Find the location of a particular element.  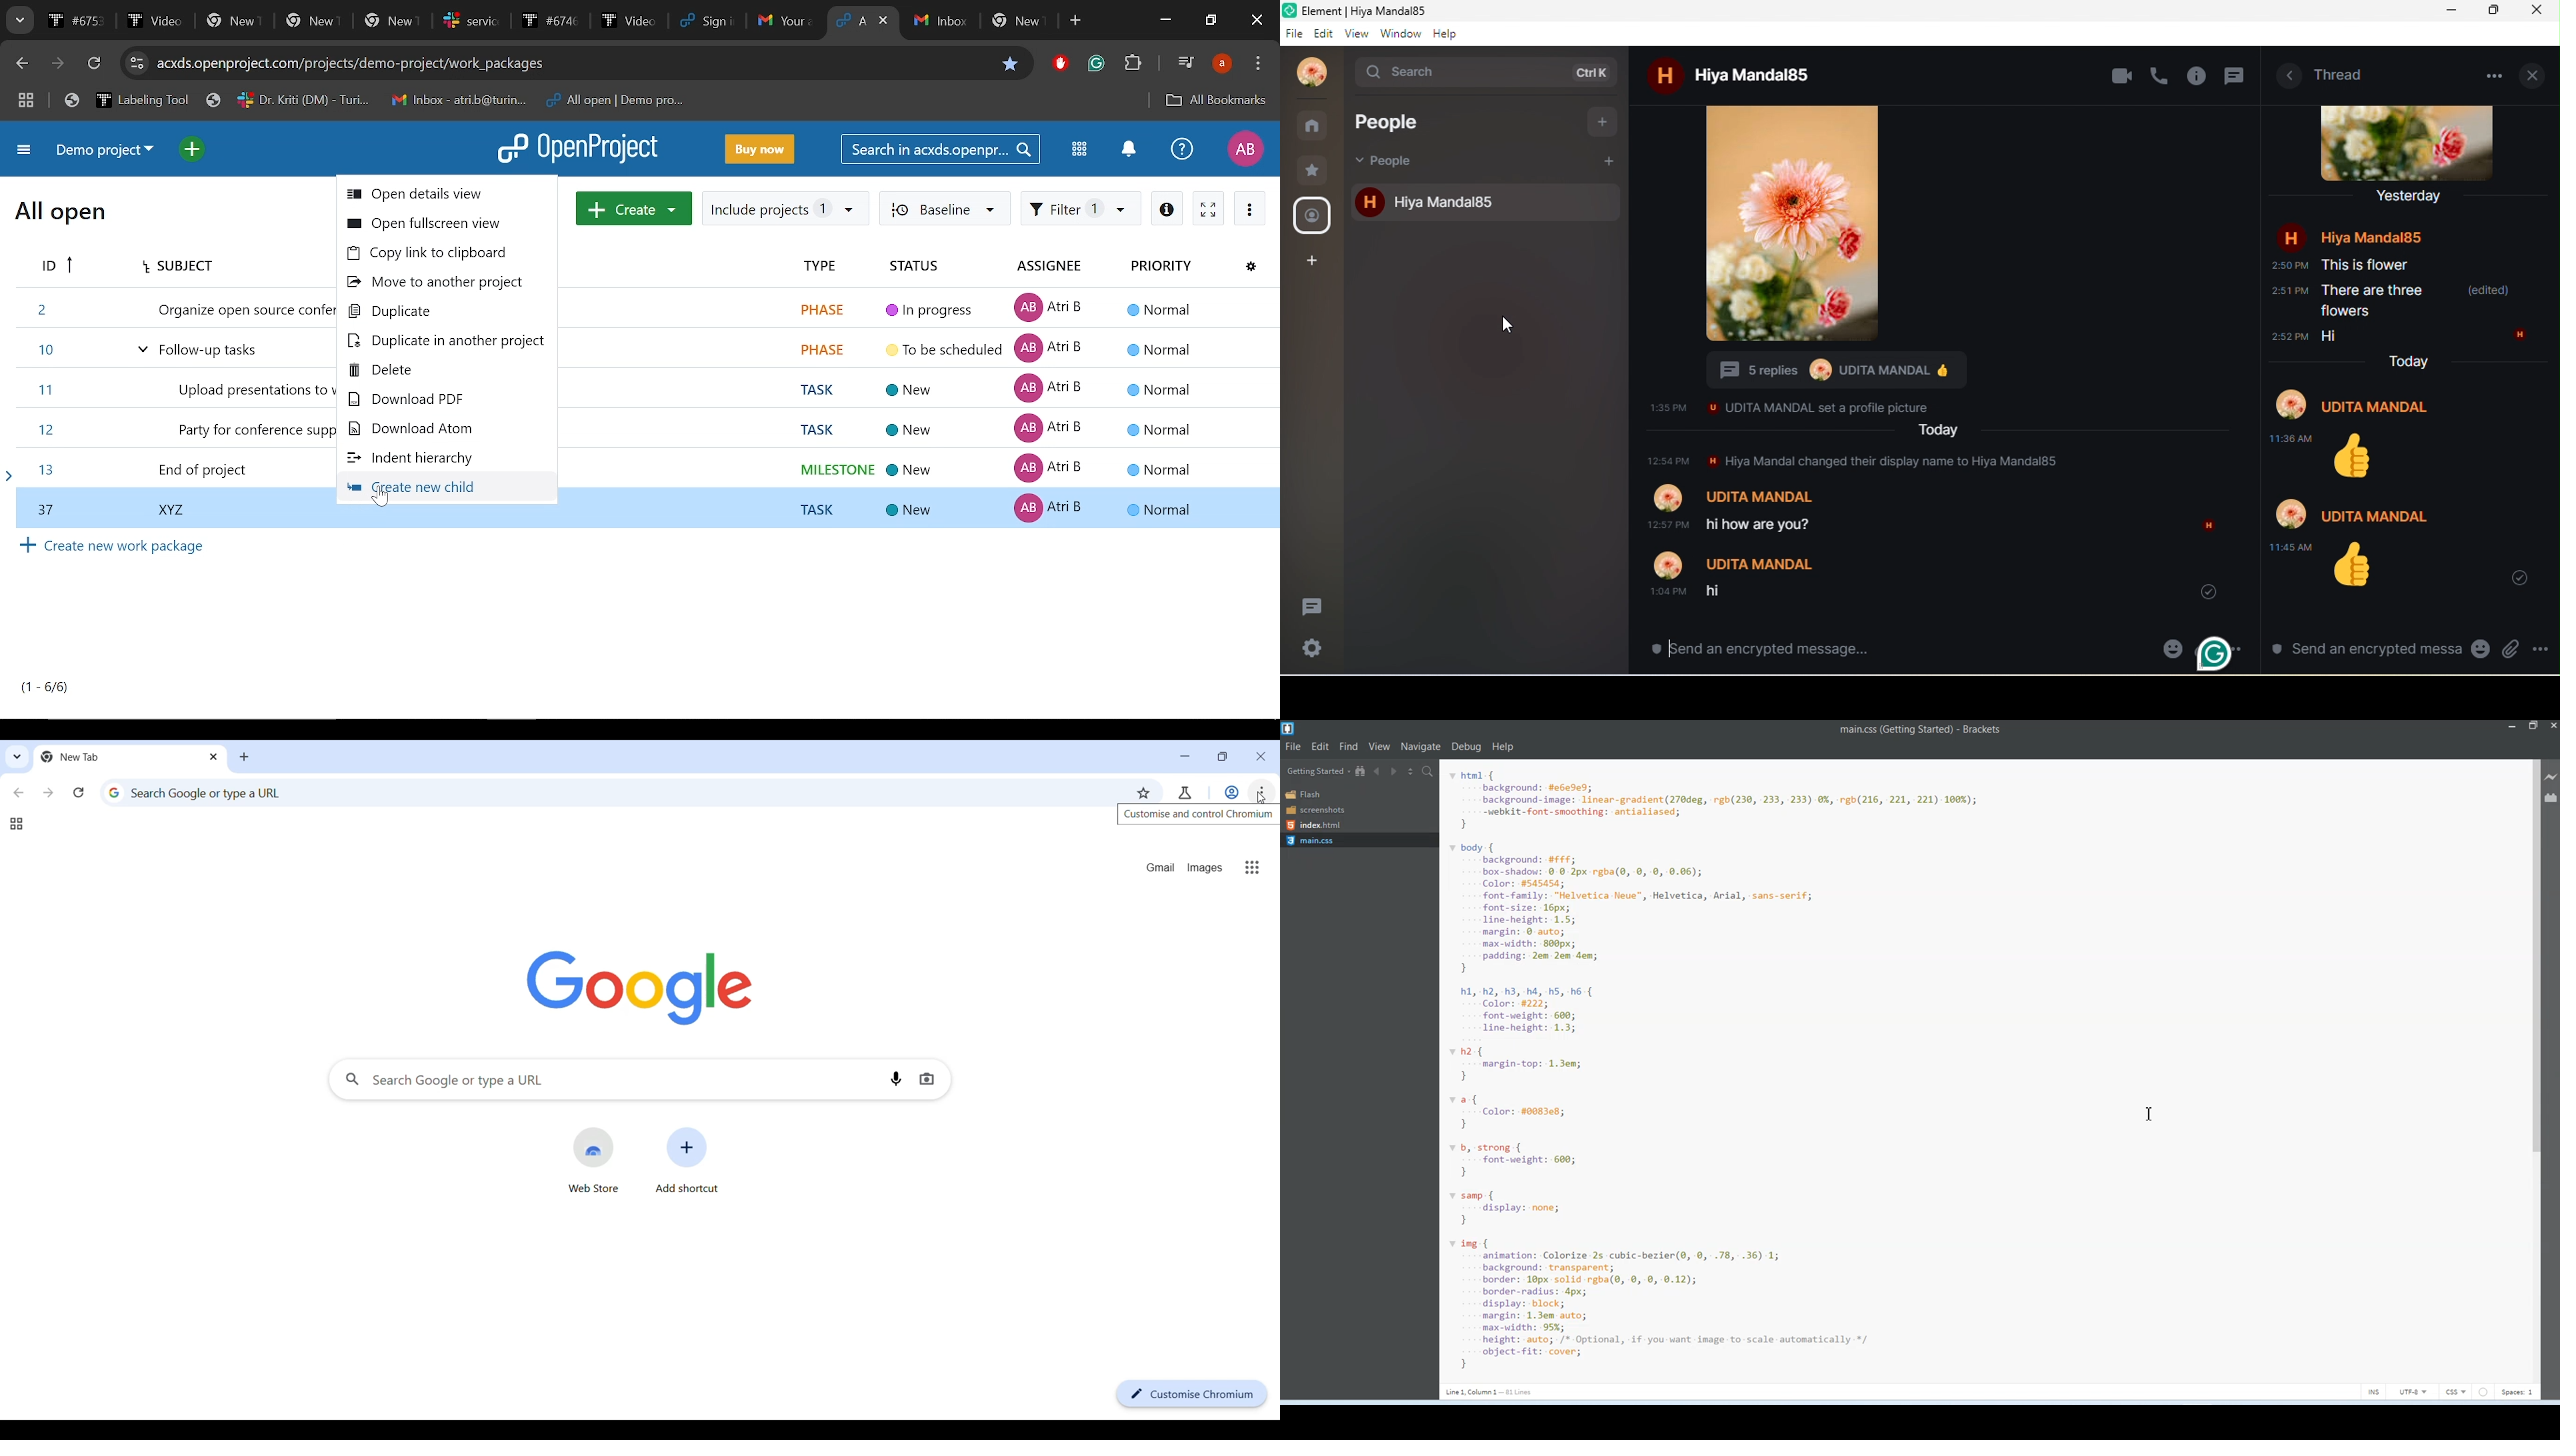

Delete is located at coordinates (443, 369).